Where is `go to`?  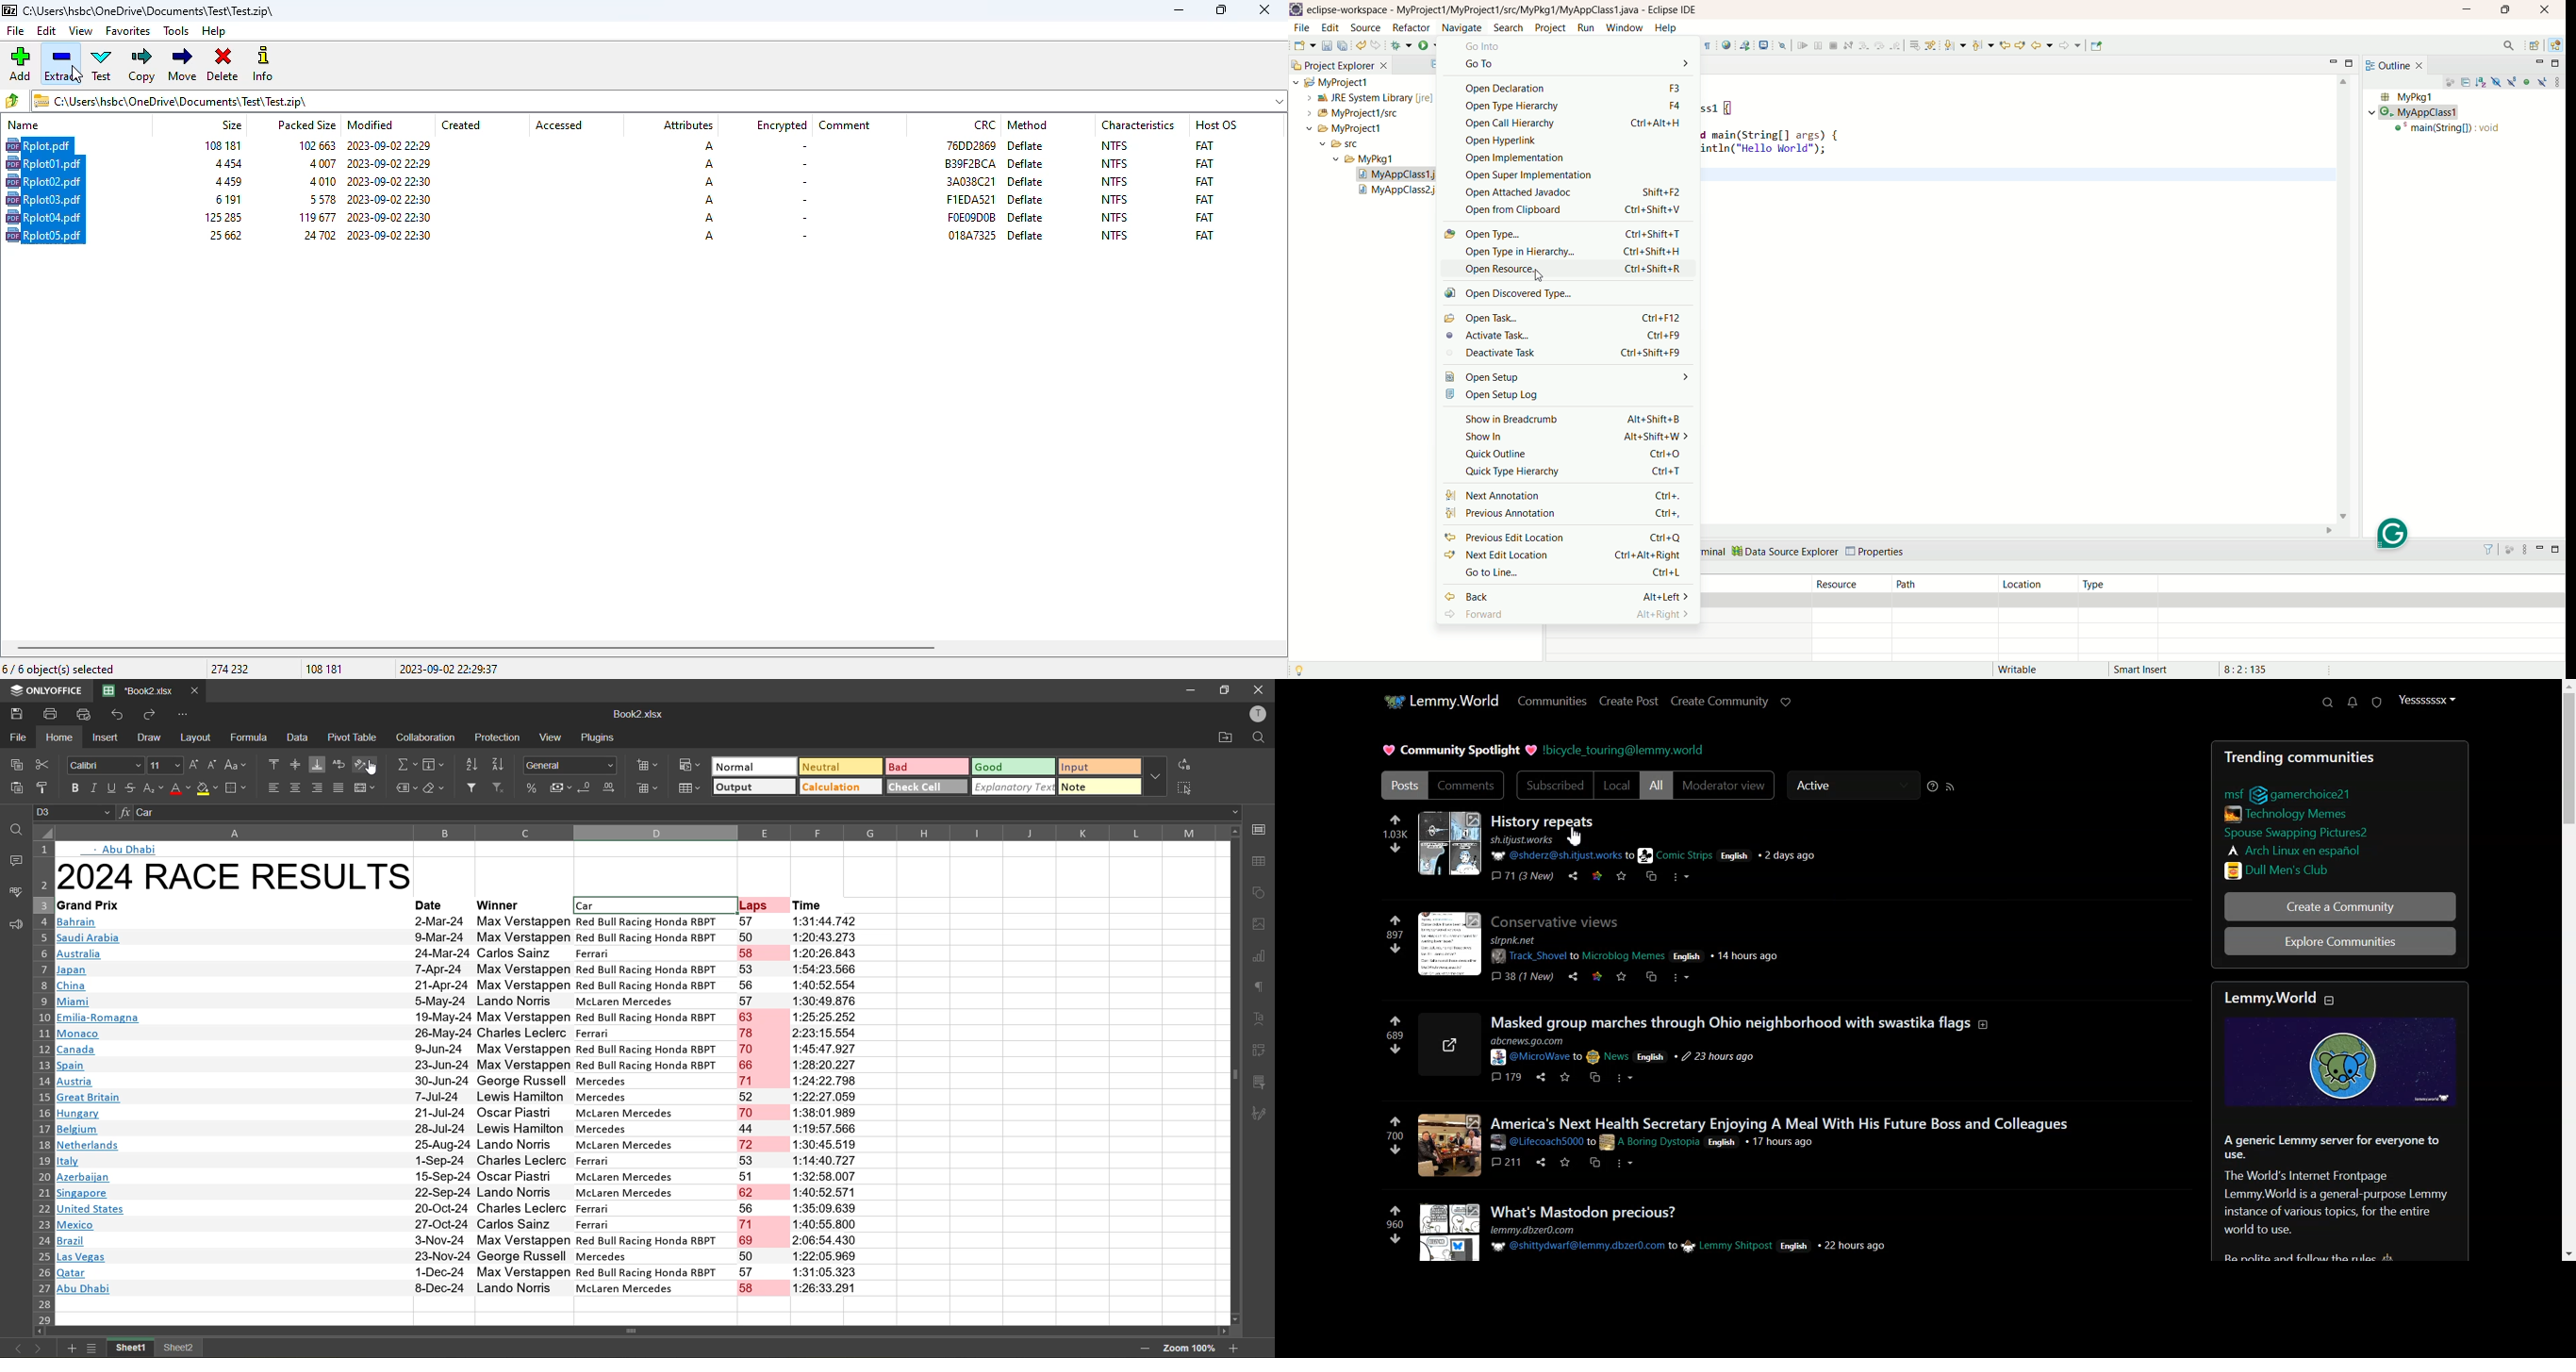
go to is located at coordinates (1576, 64).